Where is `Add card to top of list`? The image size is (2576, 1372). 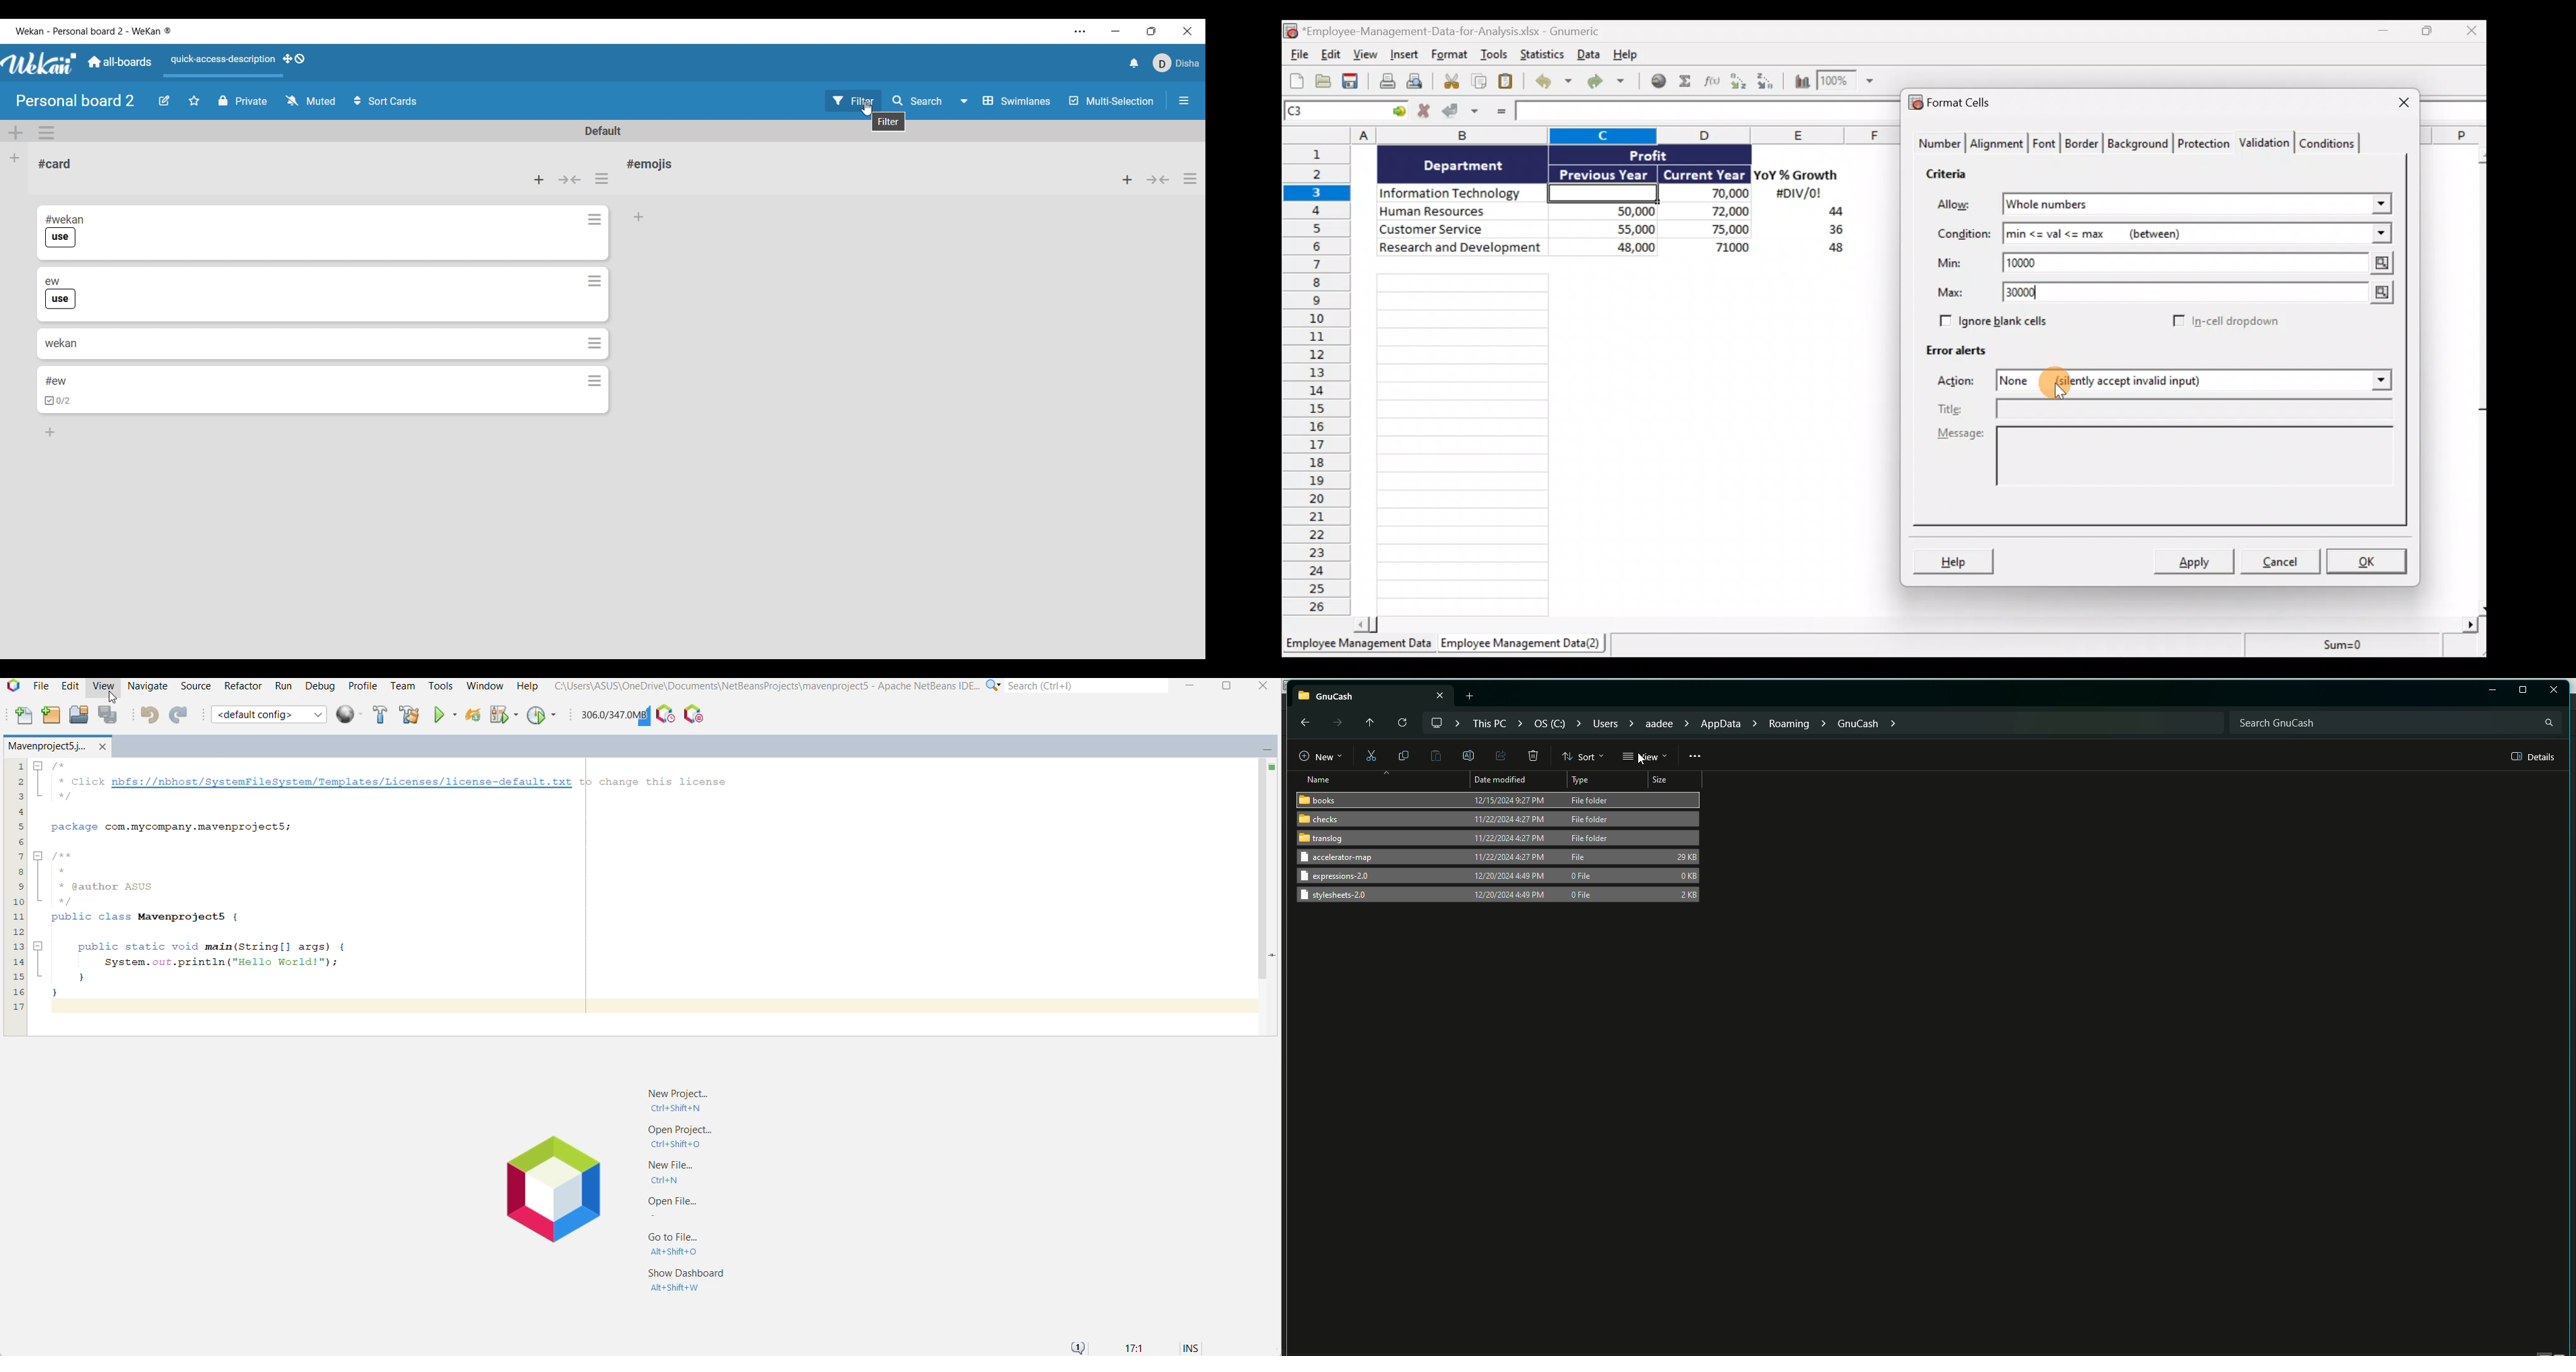
Add card to top of list is located at coordinates (539, 180).